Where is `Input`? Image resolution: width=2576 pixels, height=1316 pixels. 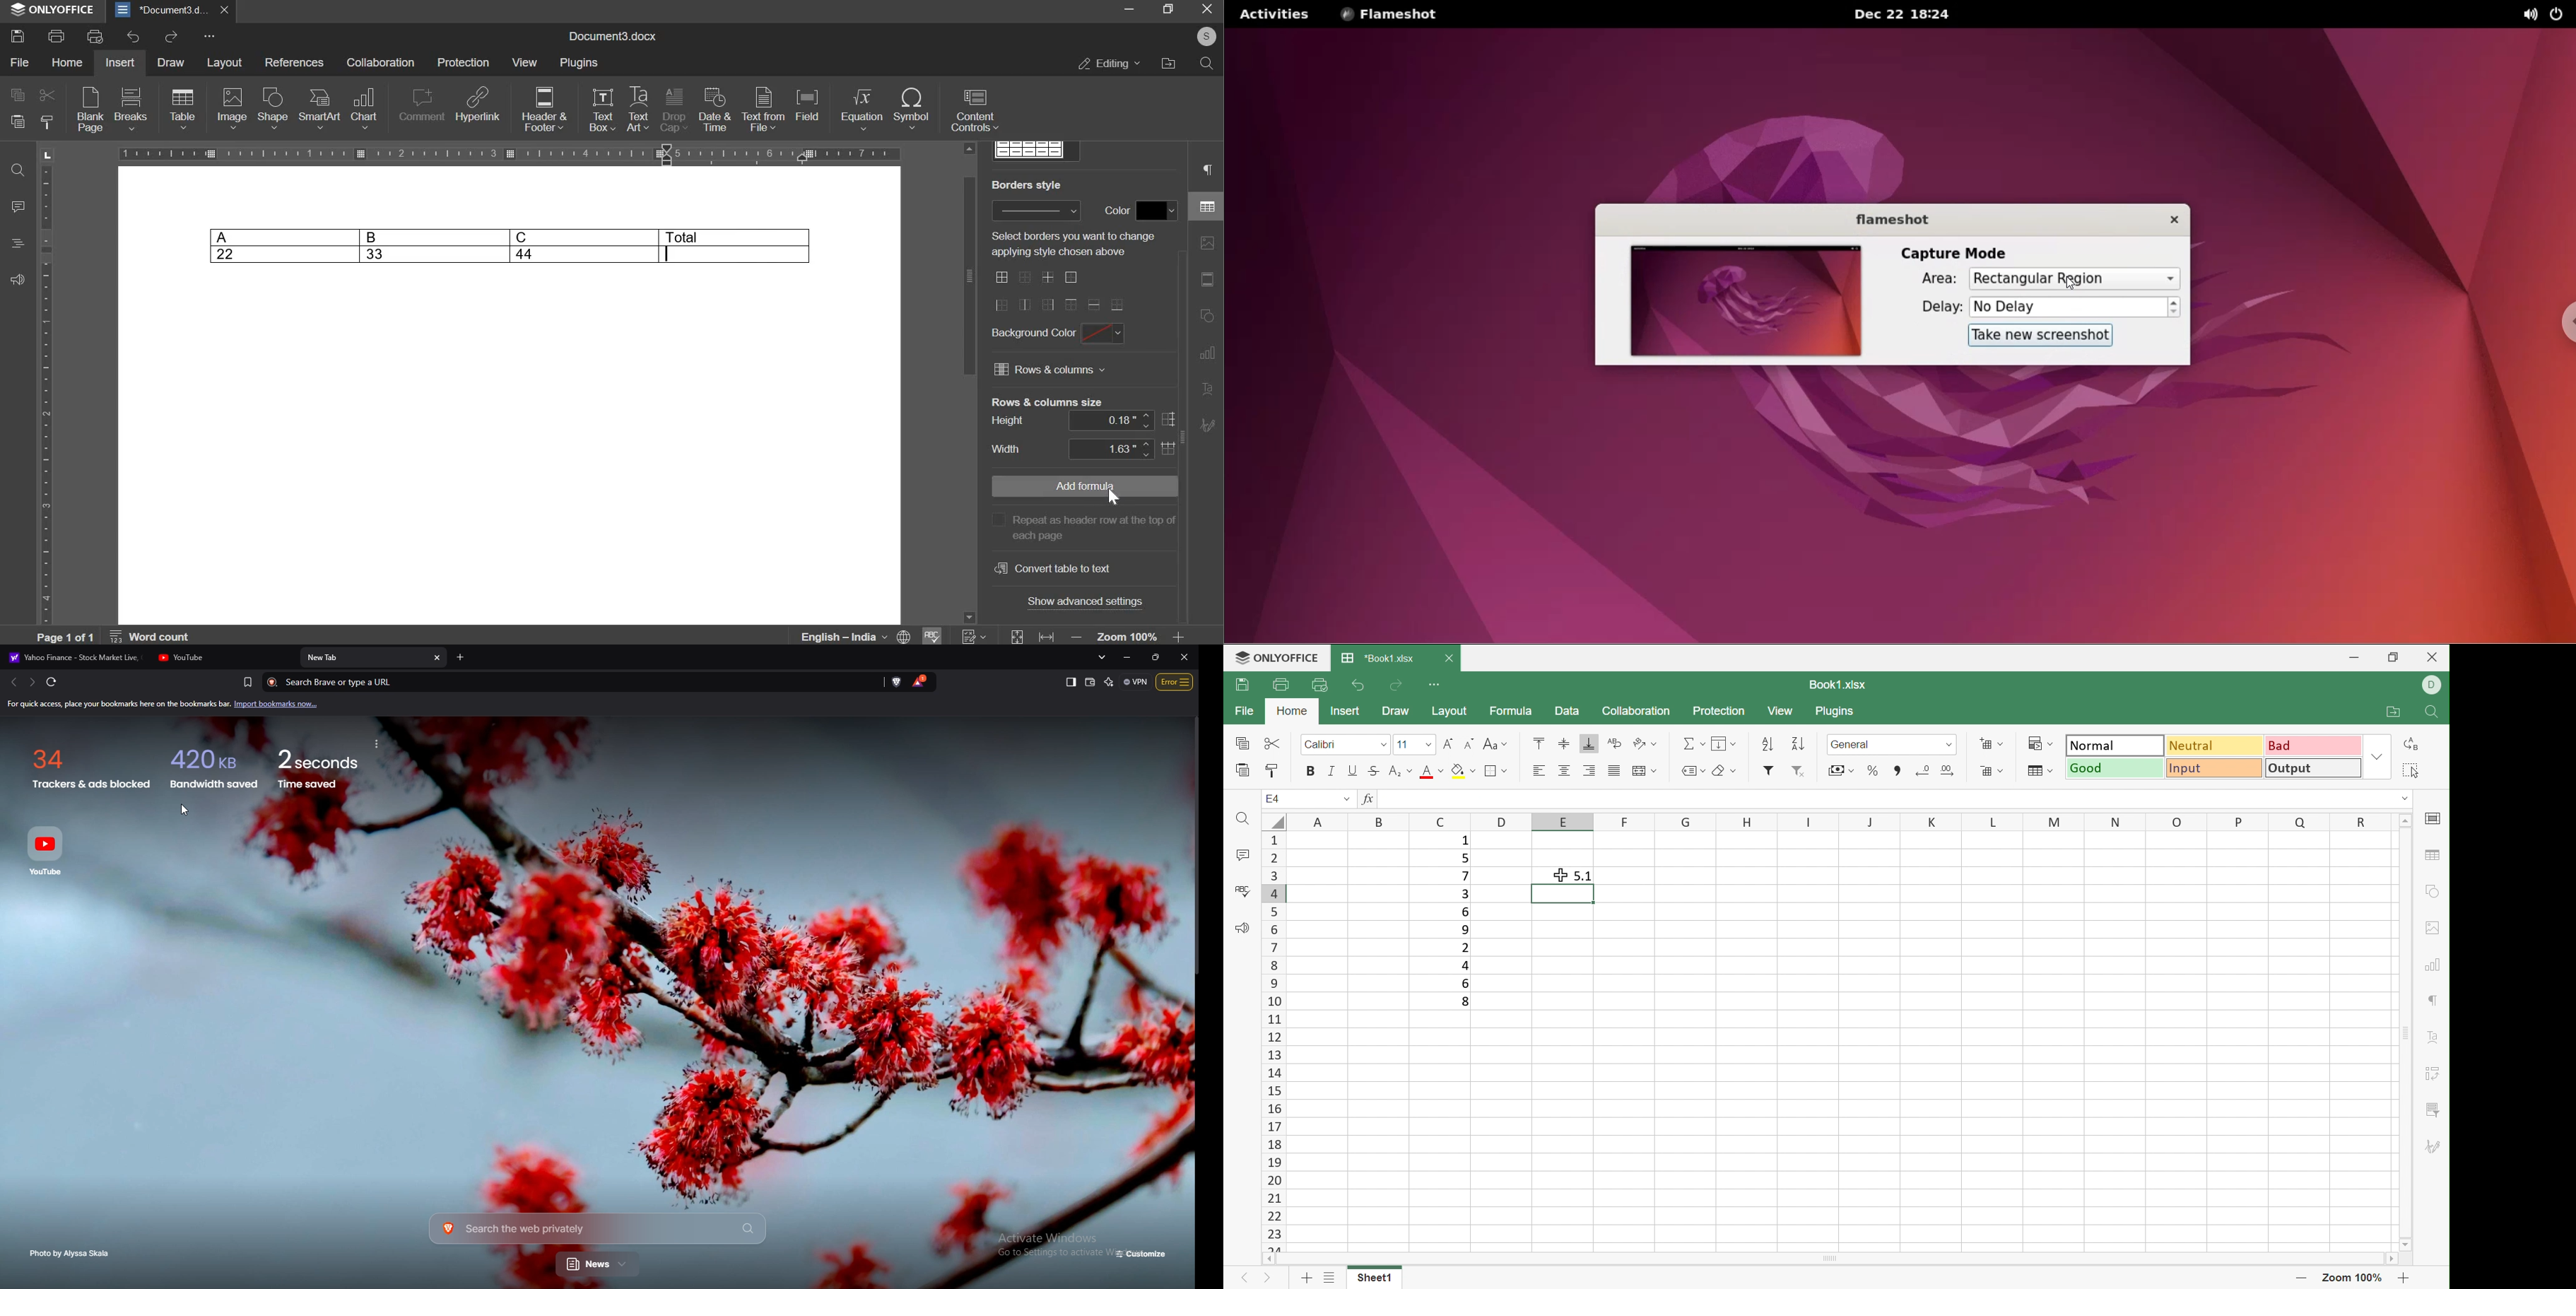 Input is located at coordinates (2215, 769).